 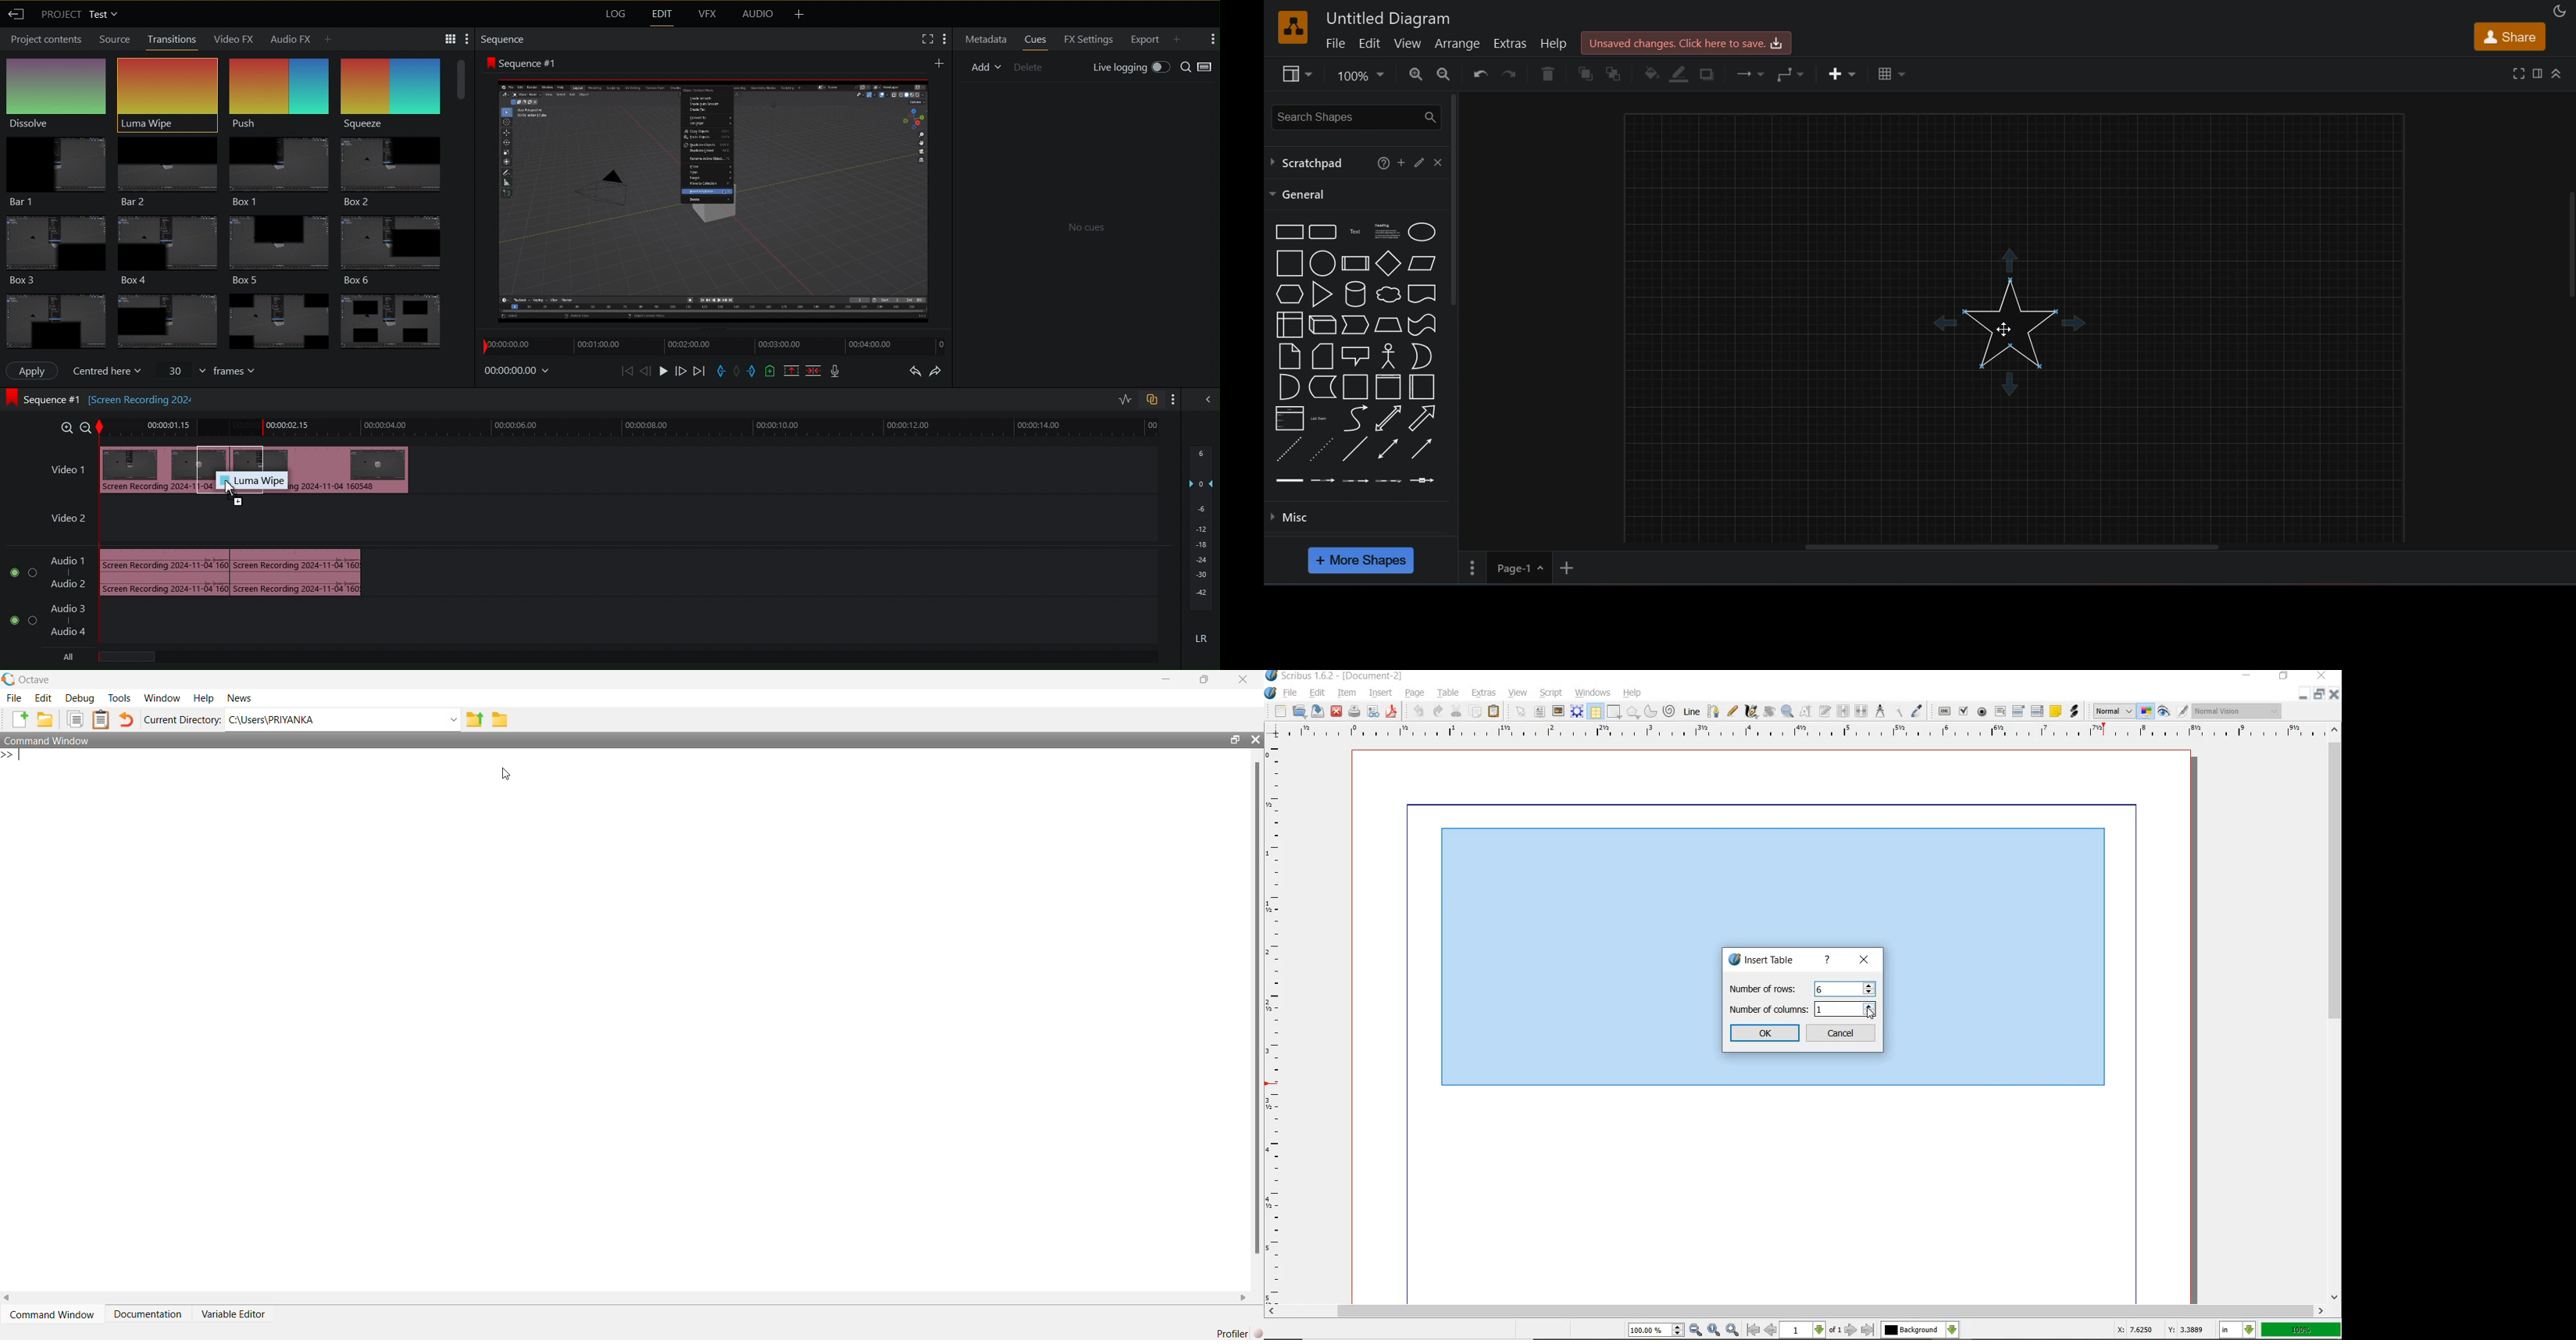 What do you see at coordinates (2284, 676) in the screenshot?
I see `restore` at bounding box center [2284, 676].